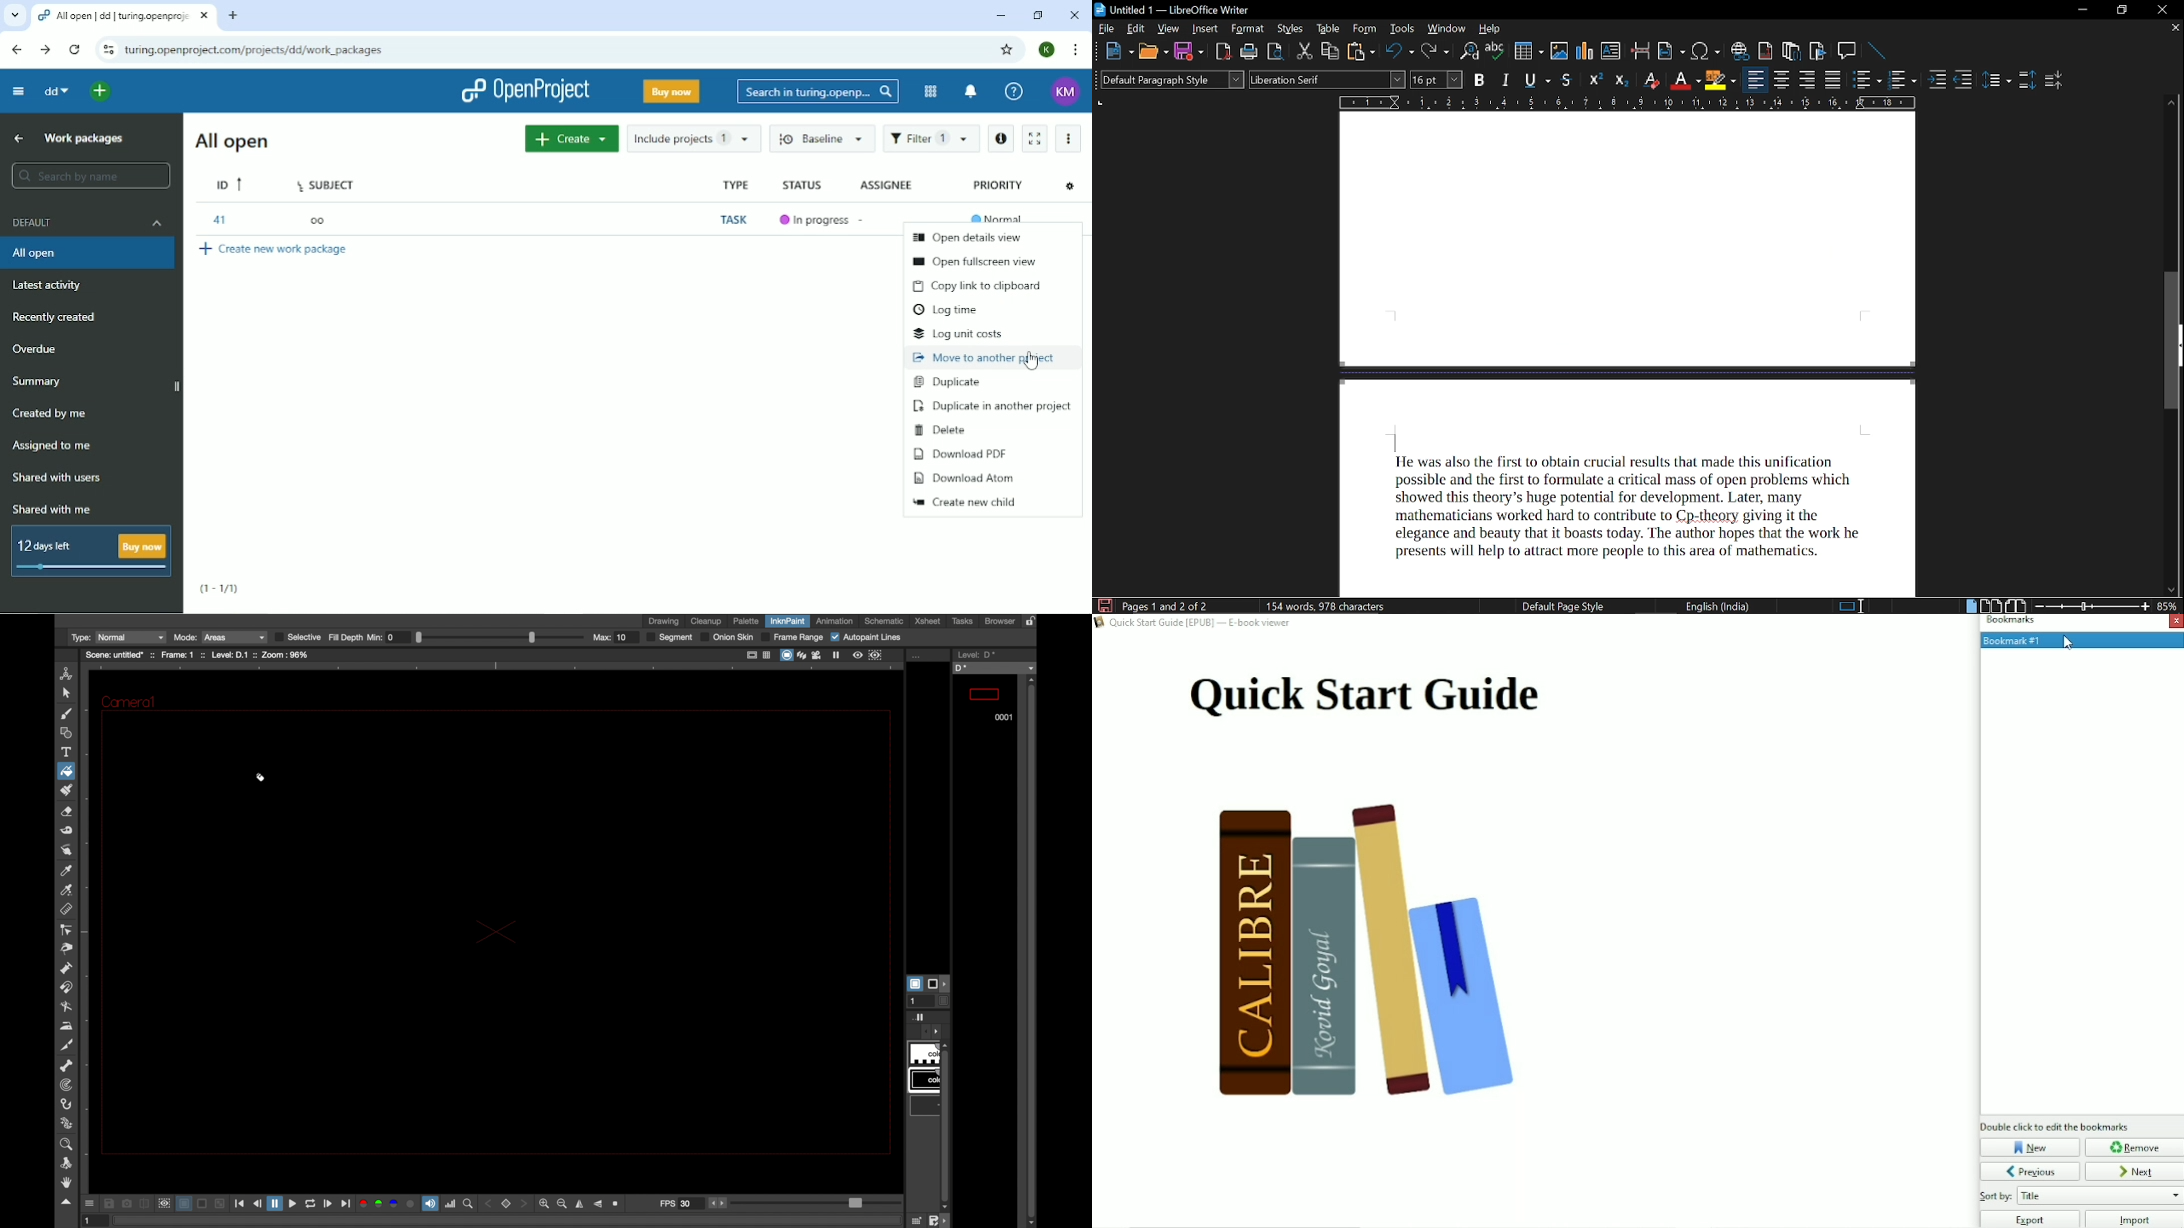 Image resolution: width=2184 pixels, height=1232 pixels. I want to click on fill cursor, so click(262, 780).